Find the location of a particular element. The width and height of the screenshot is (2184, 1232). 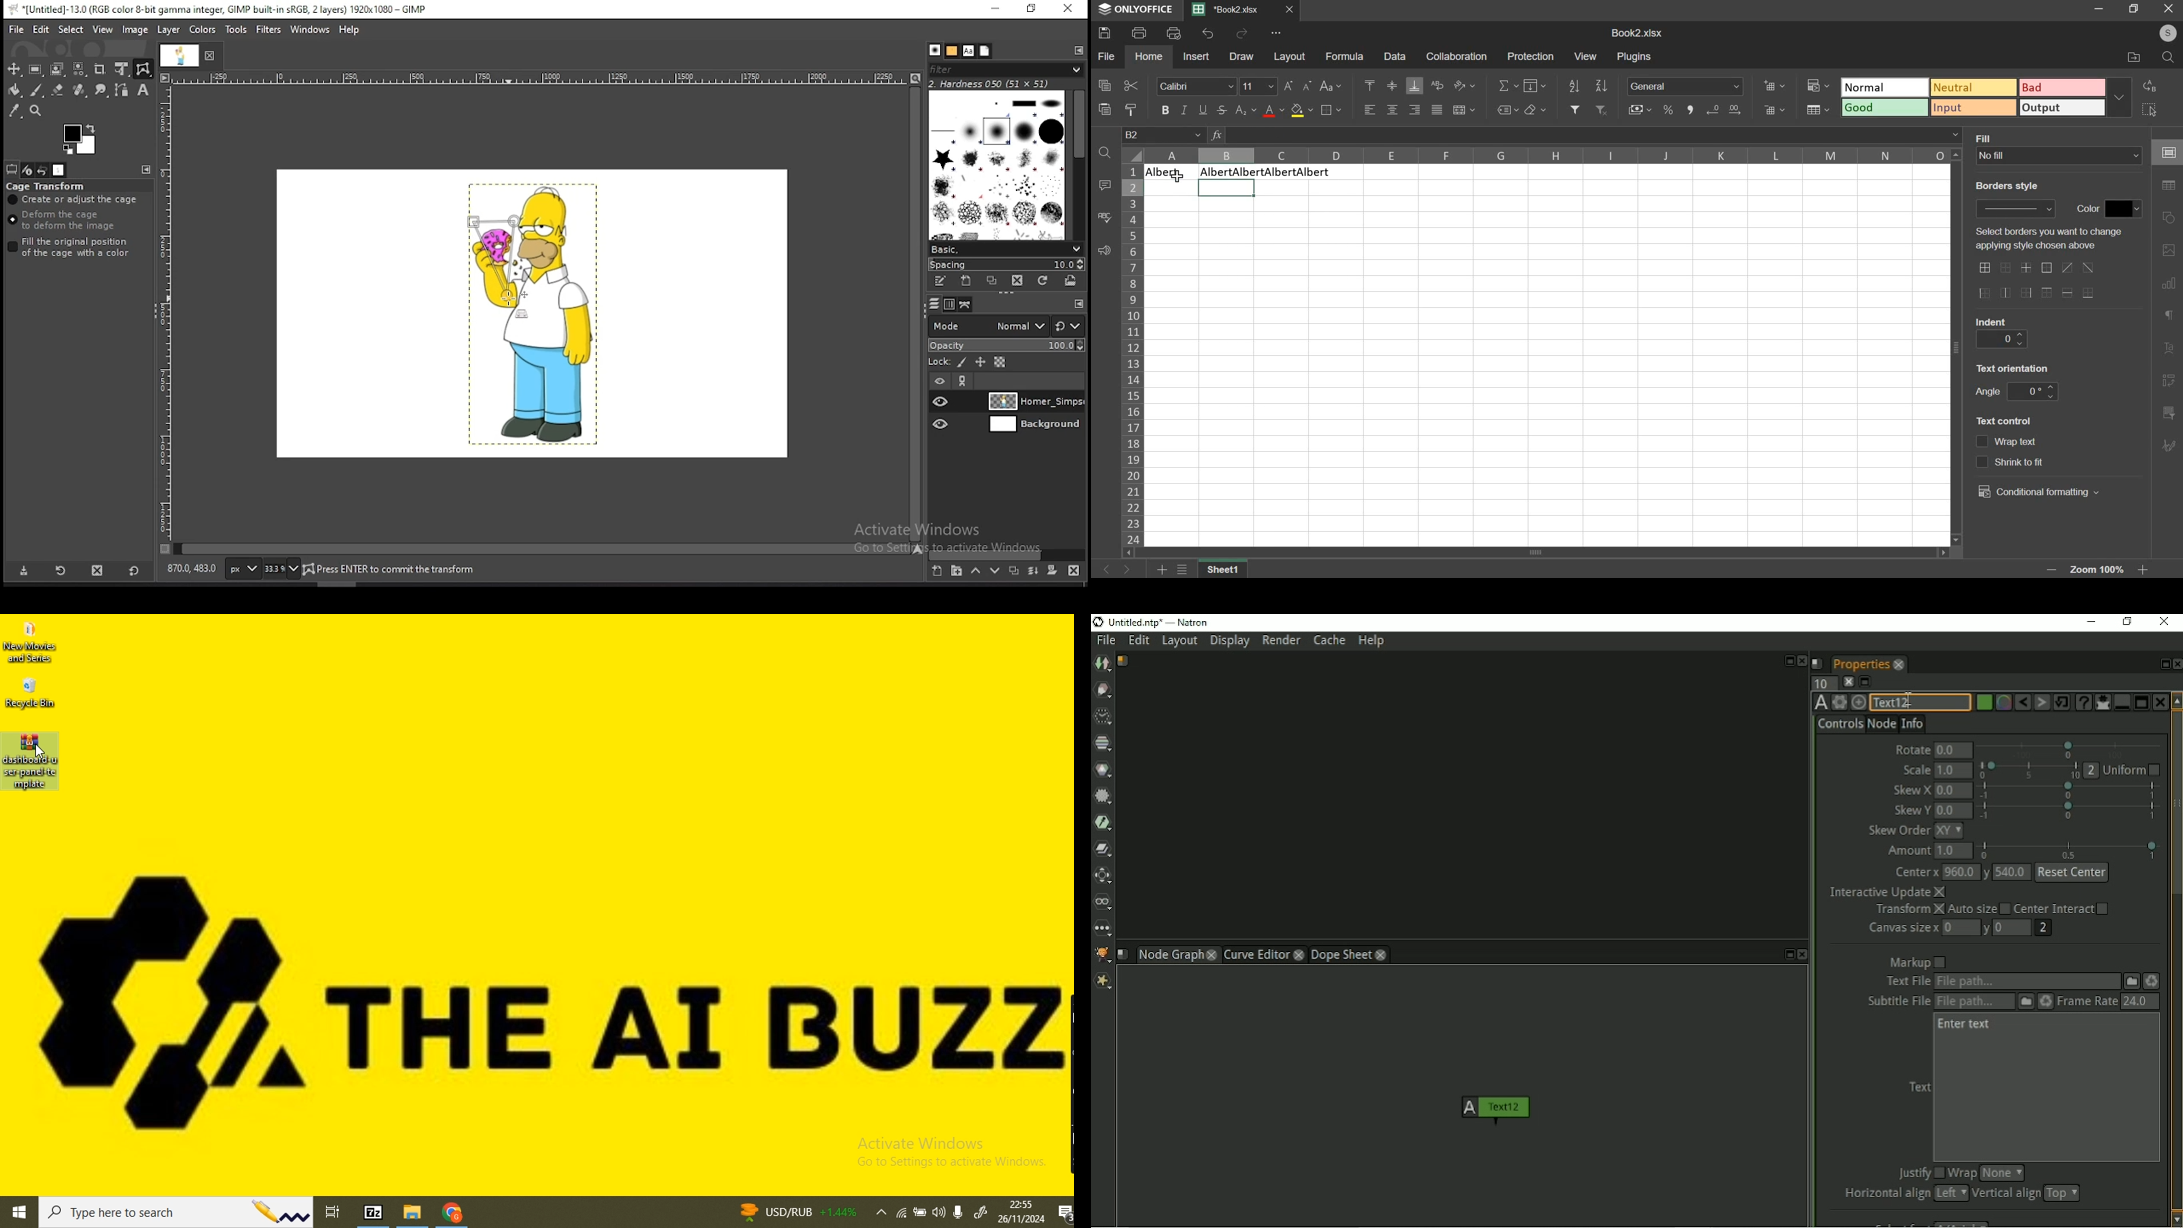

images is located at coordinates (60, 171).